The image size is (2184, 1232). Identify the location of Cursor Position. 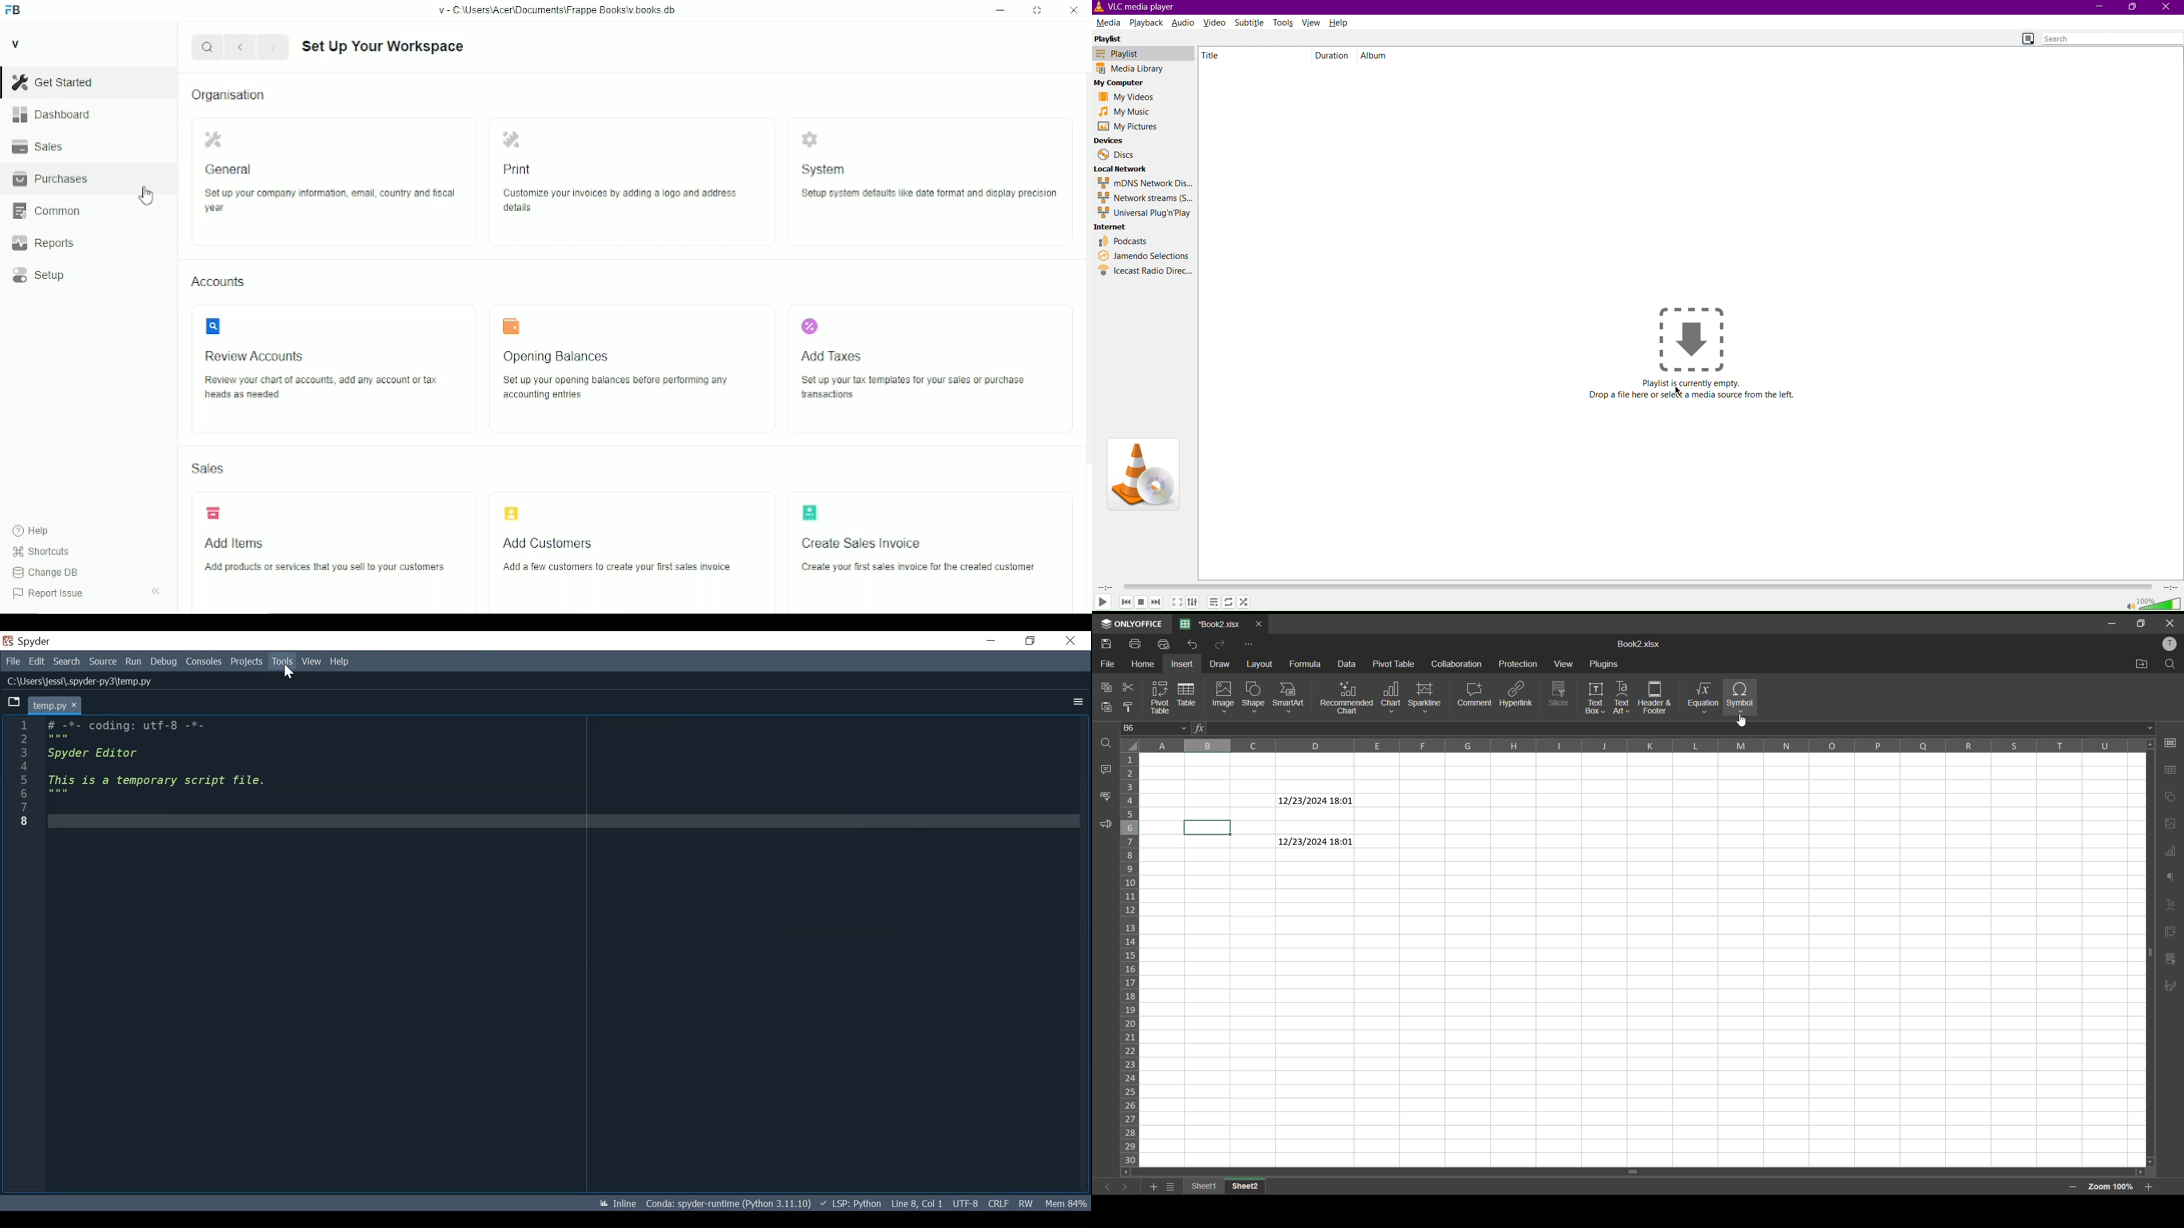
(917, 1204).